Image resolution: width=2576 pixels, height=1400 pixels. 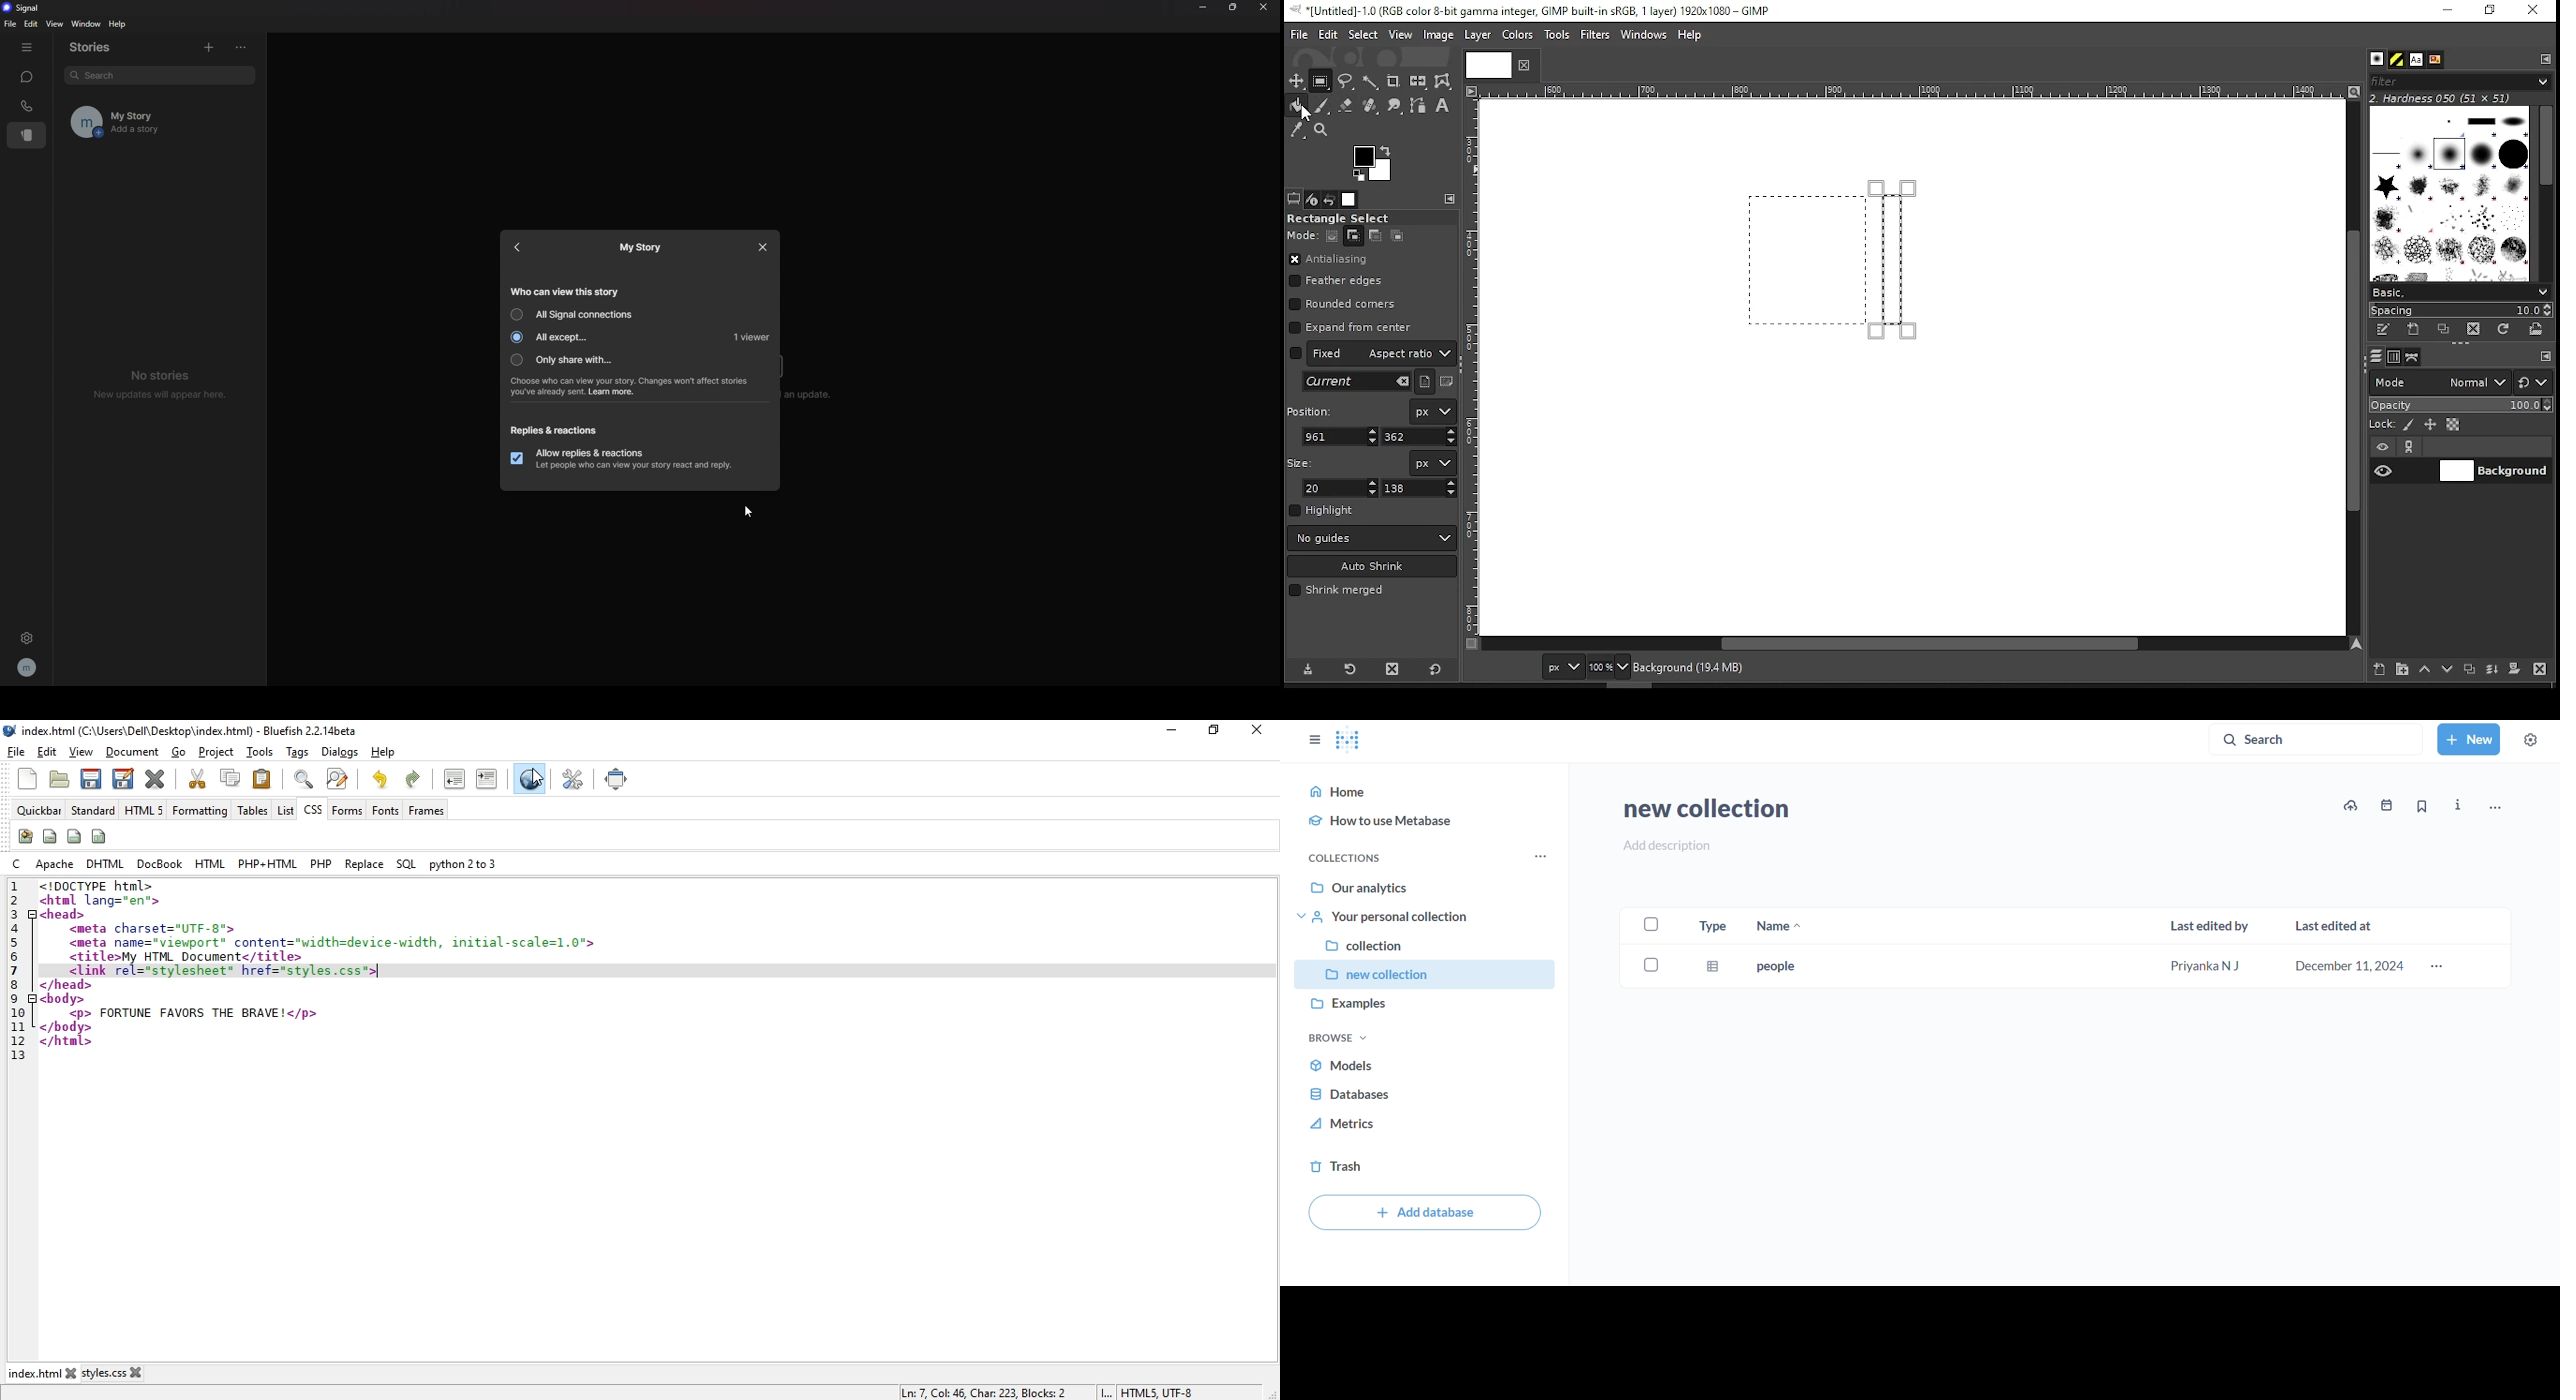 I want to click on view, so click(x=54, y=23).